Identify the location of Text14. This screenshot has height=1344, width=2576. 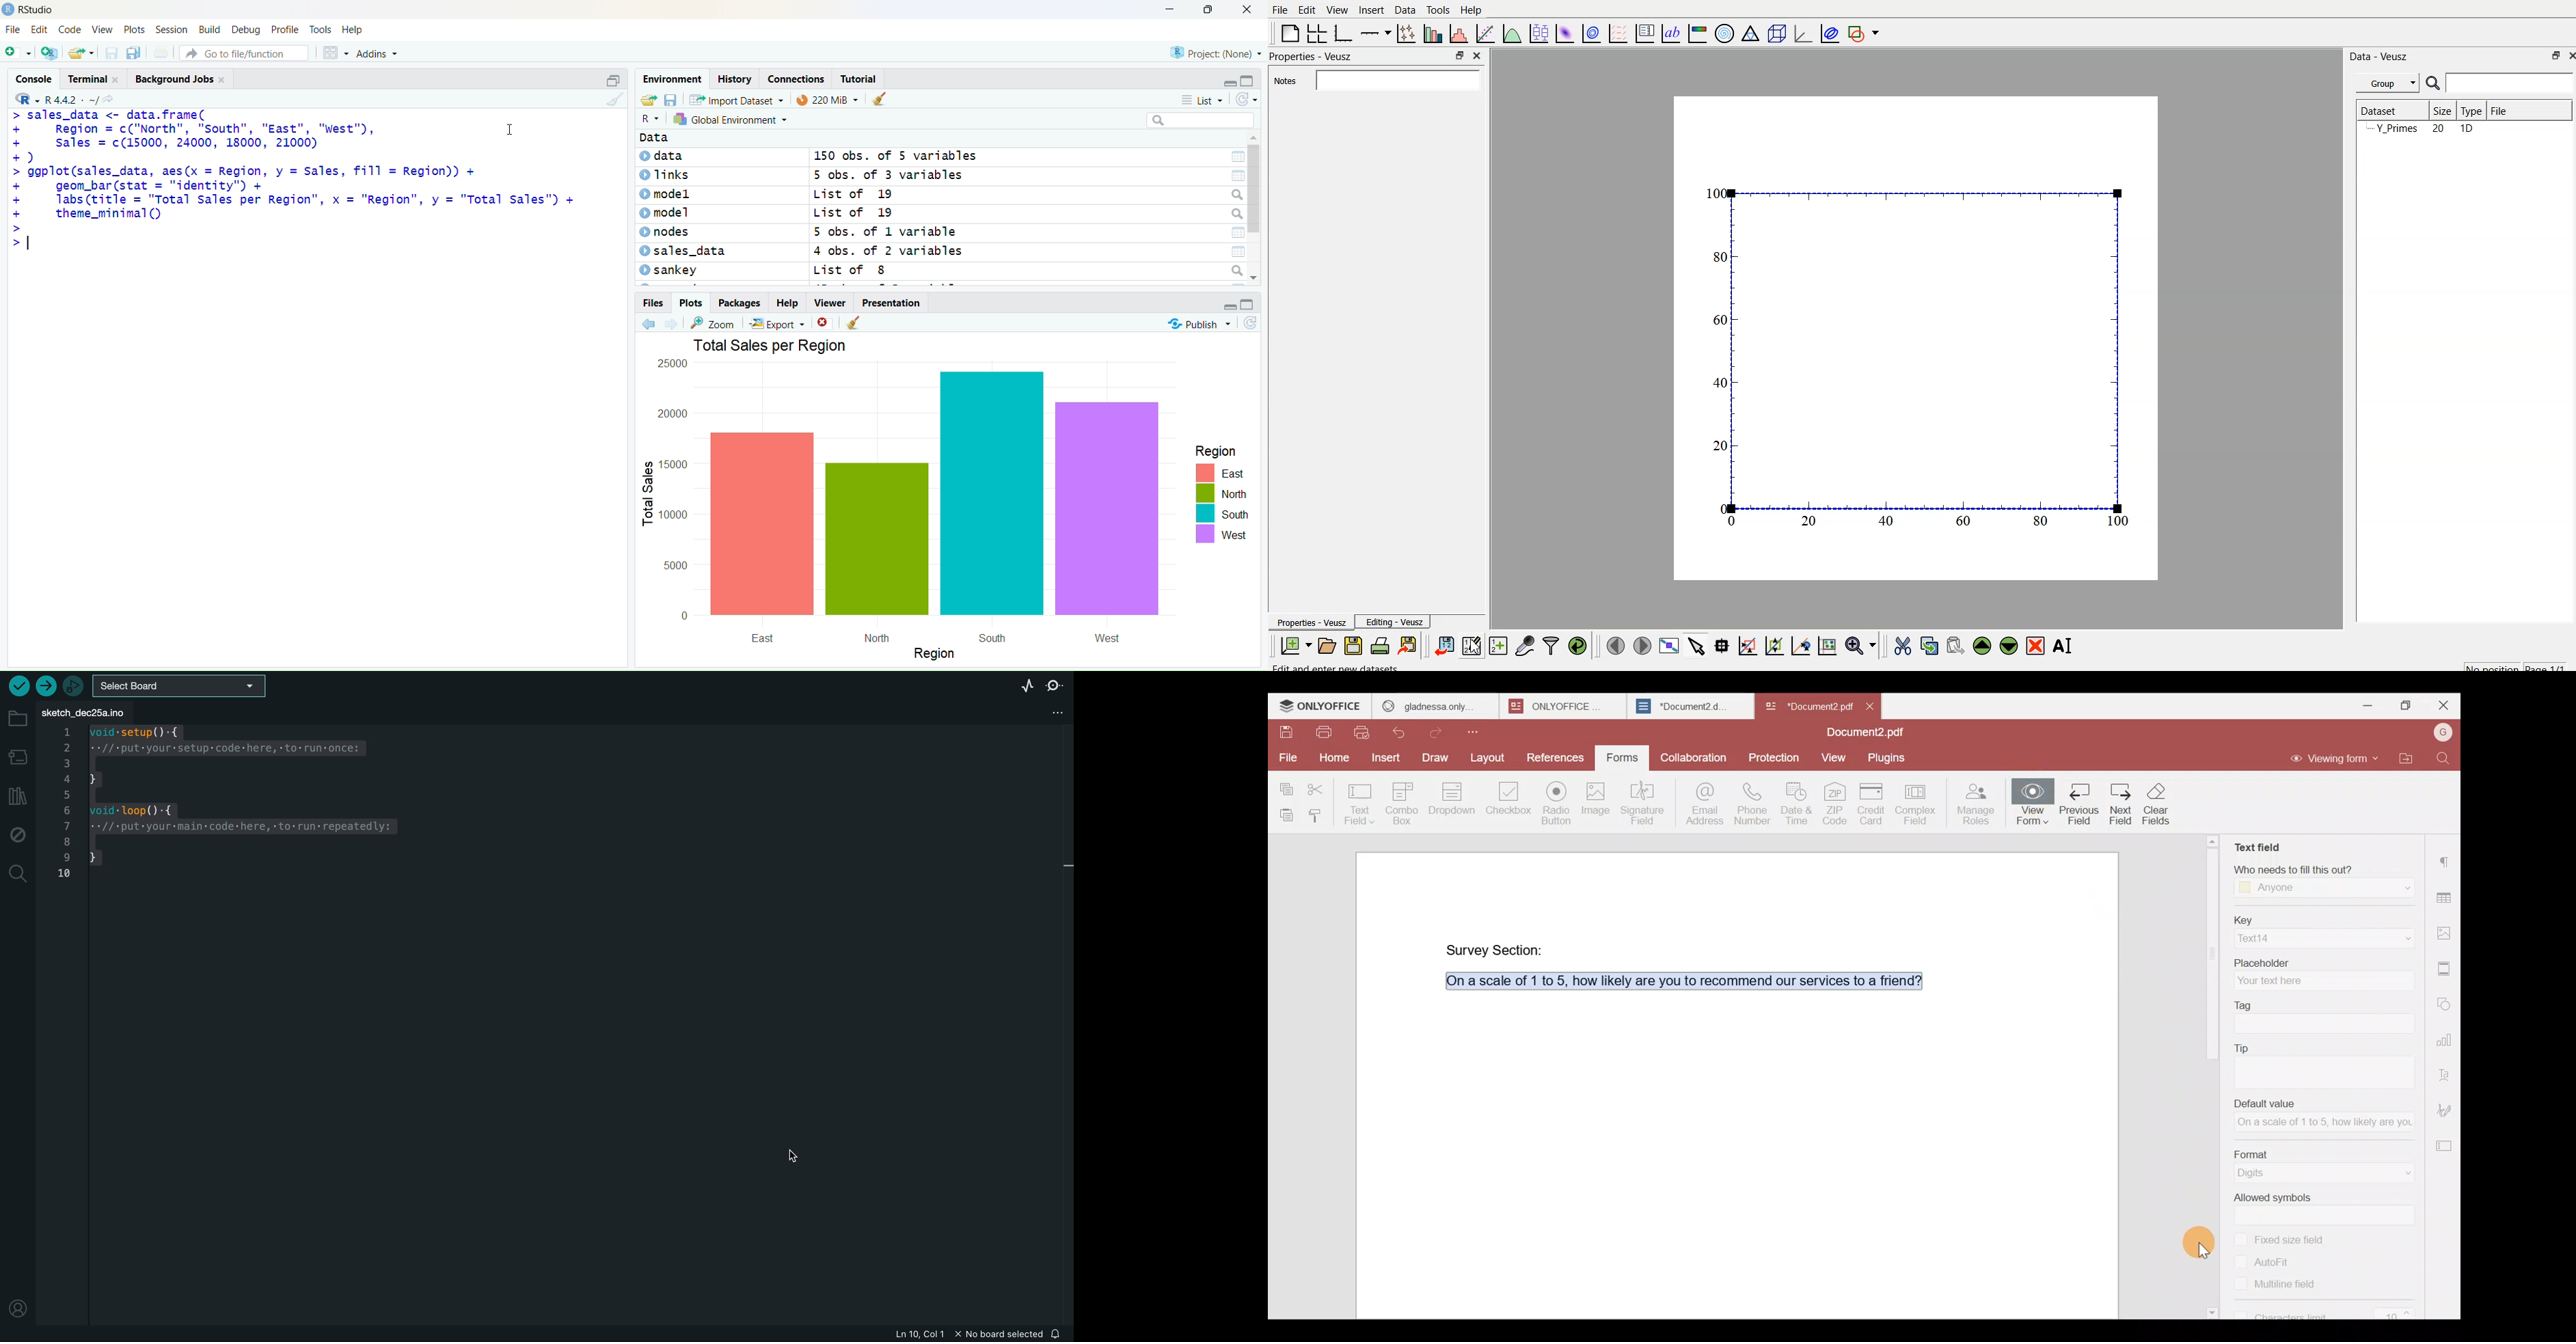
(2322, 938).